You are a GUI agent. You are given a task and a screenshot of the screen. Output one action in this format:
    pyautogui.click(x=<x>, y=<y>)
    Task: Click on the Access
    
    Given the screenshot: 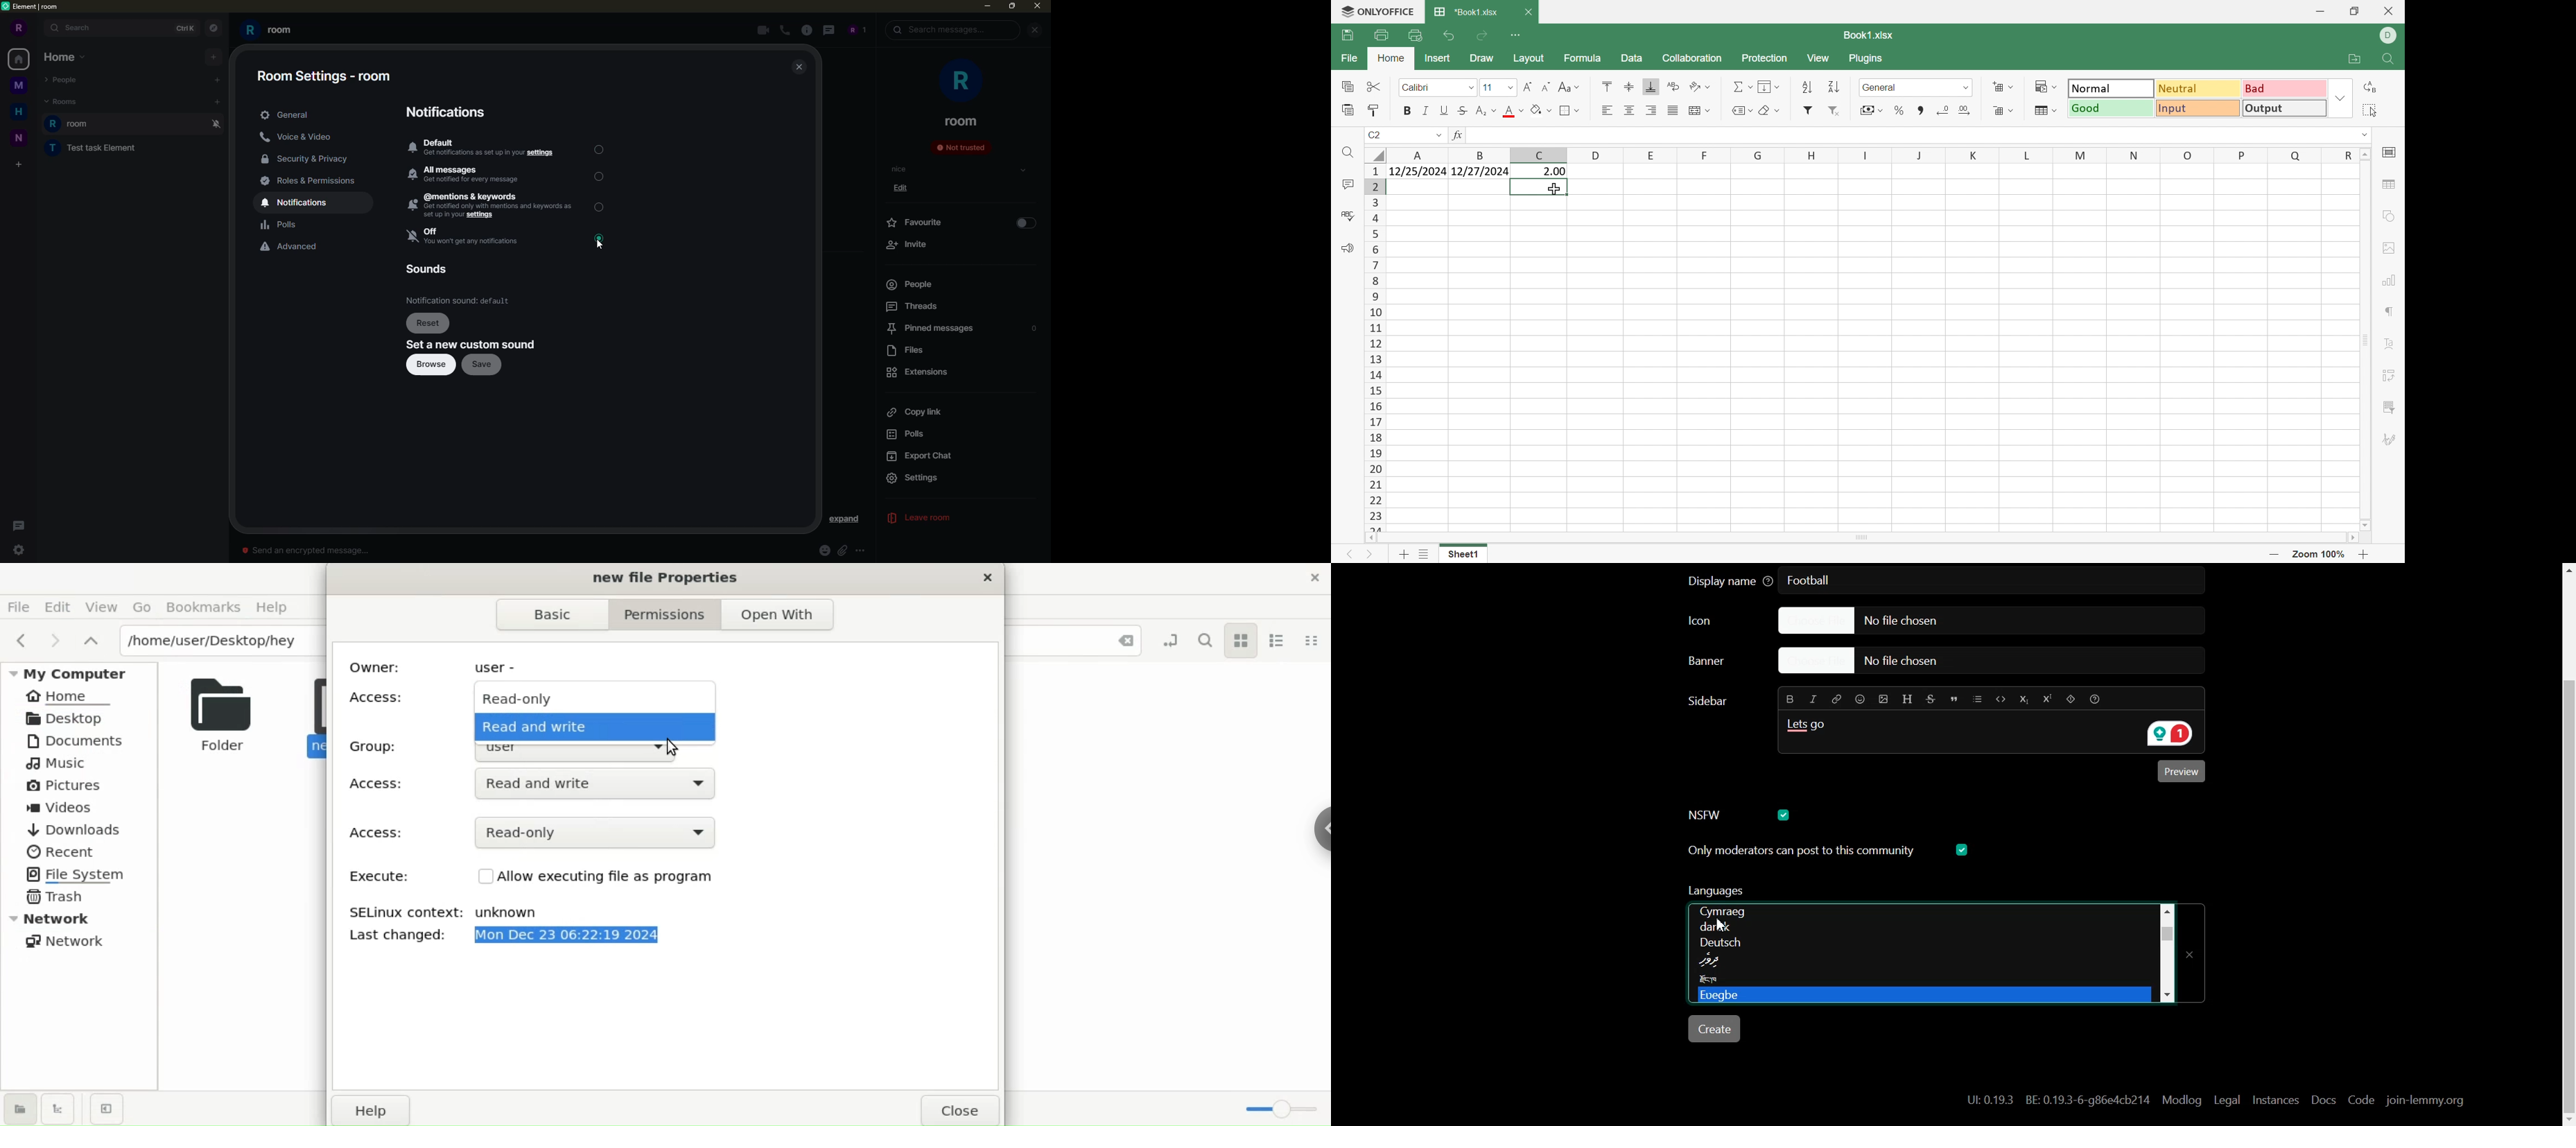 What is the action you would take?
    pyautogui.click(x=407, y=782)
    